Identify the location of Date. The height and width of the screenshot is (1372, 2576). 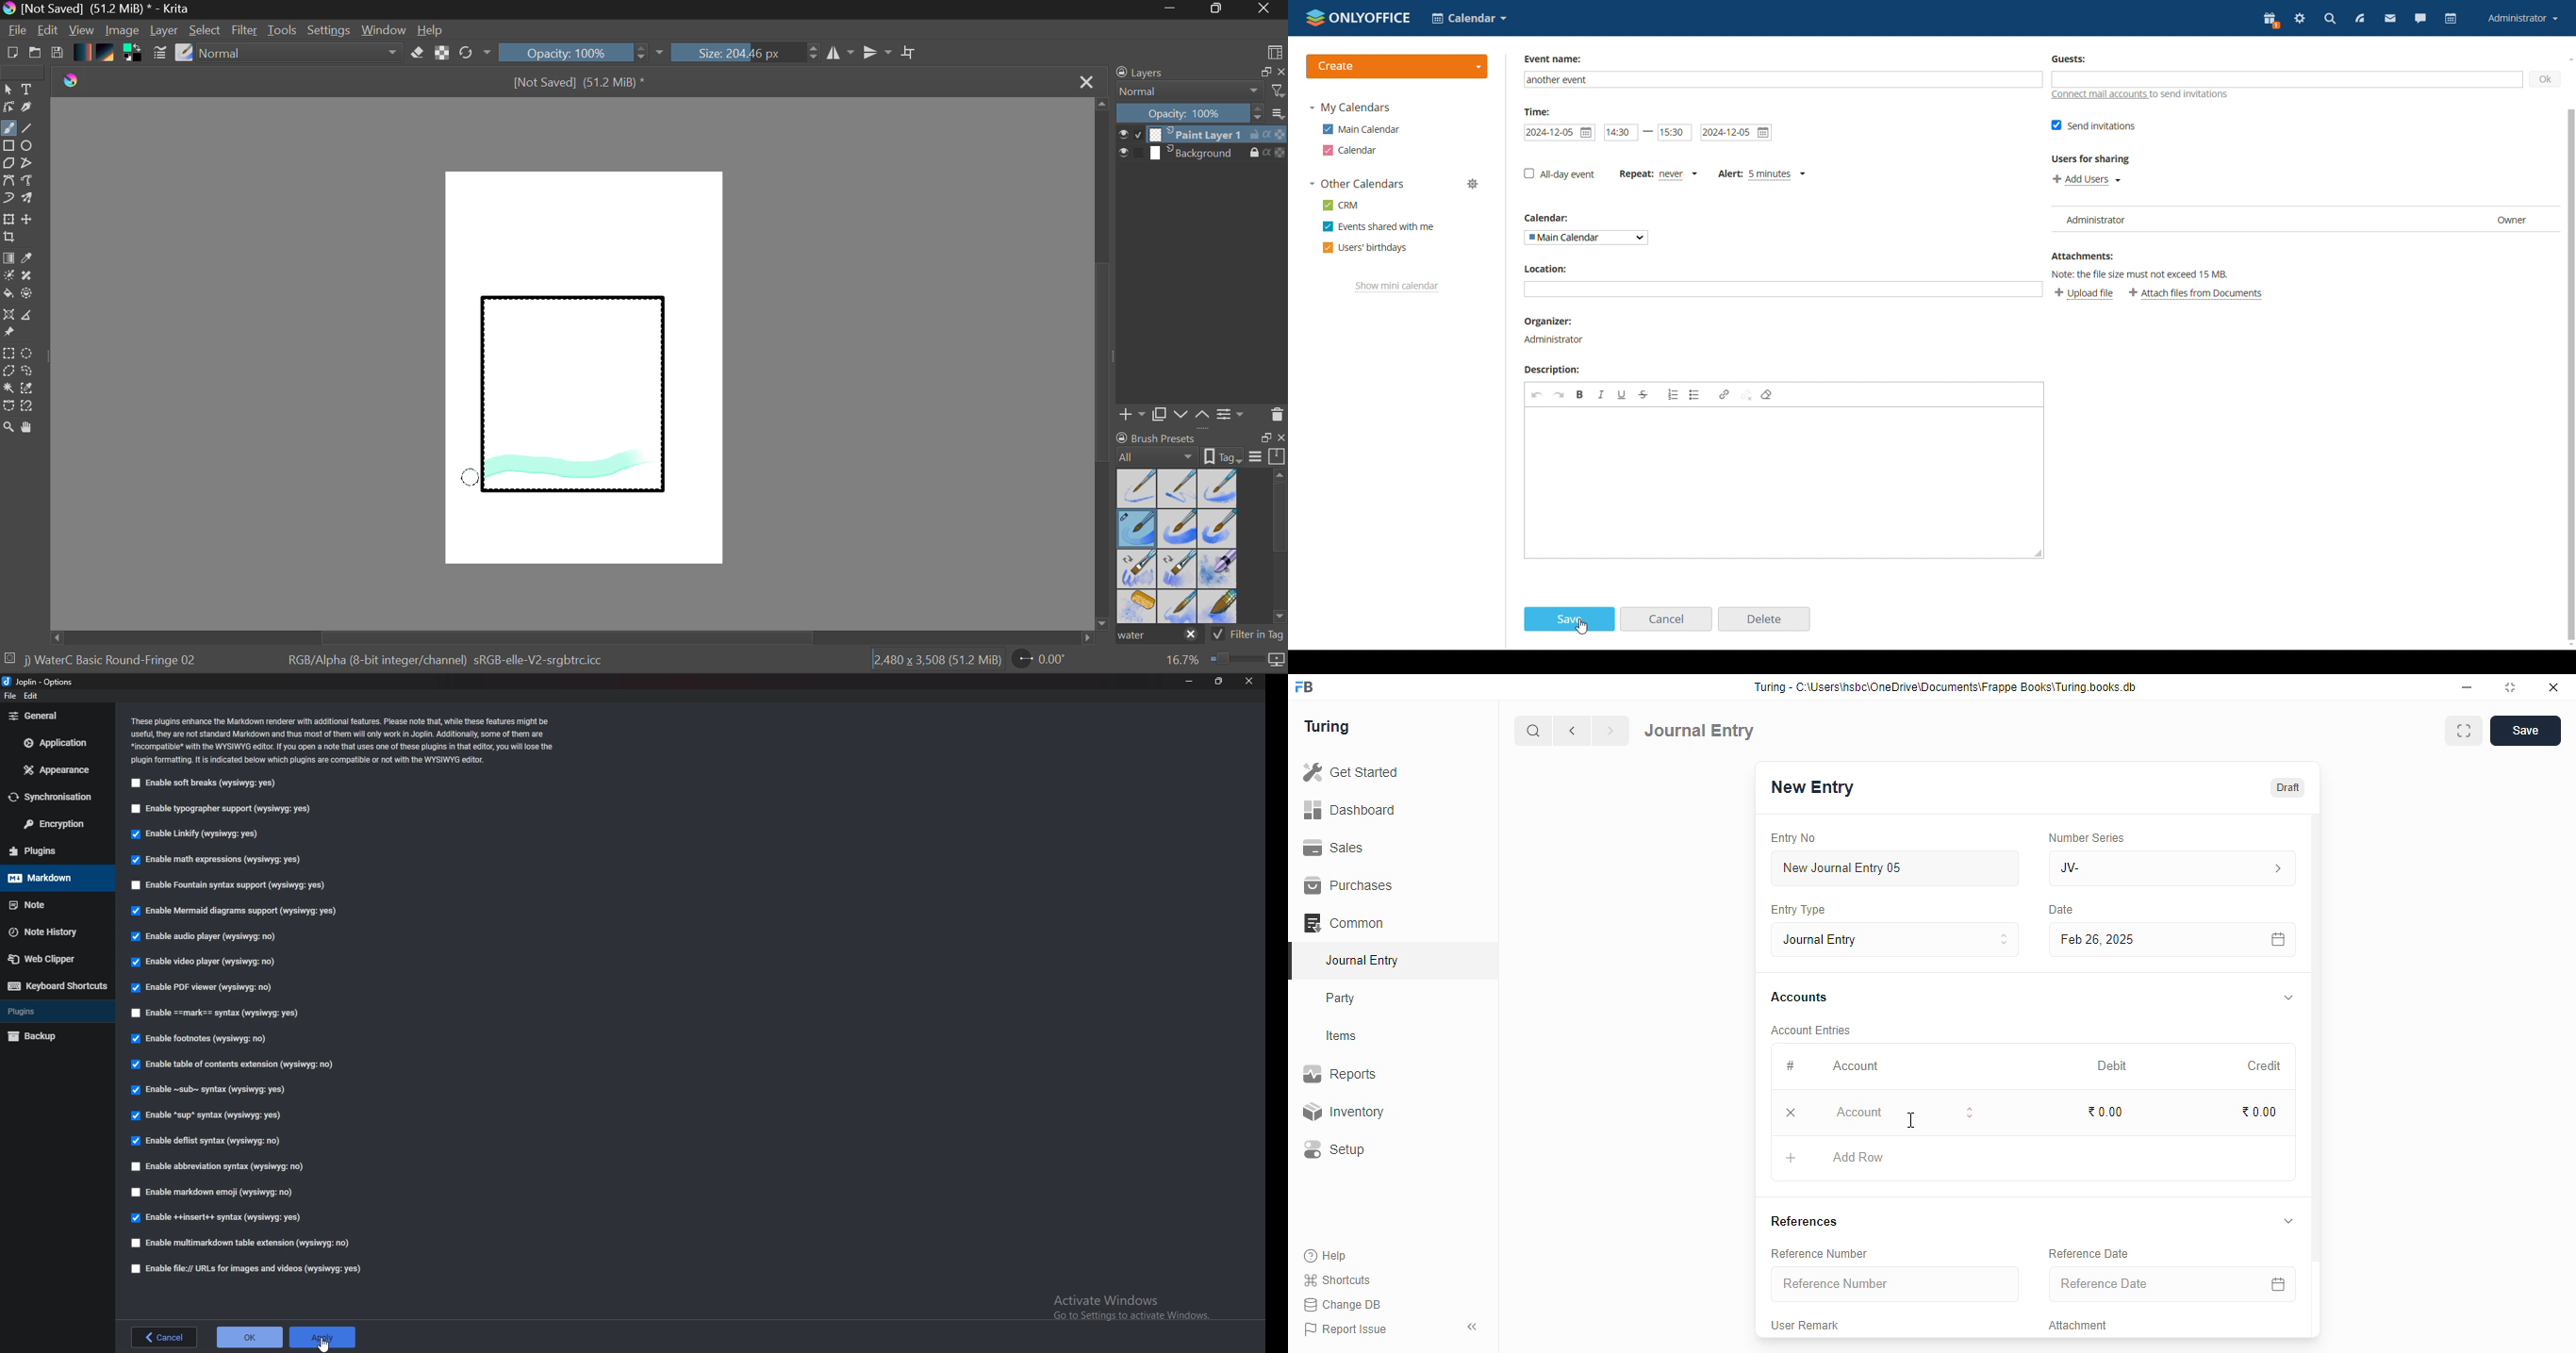
(2062, 910).